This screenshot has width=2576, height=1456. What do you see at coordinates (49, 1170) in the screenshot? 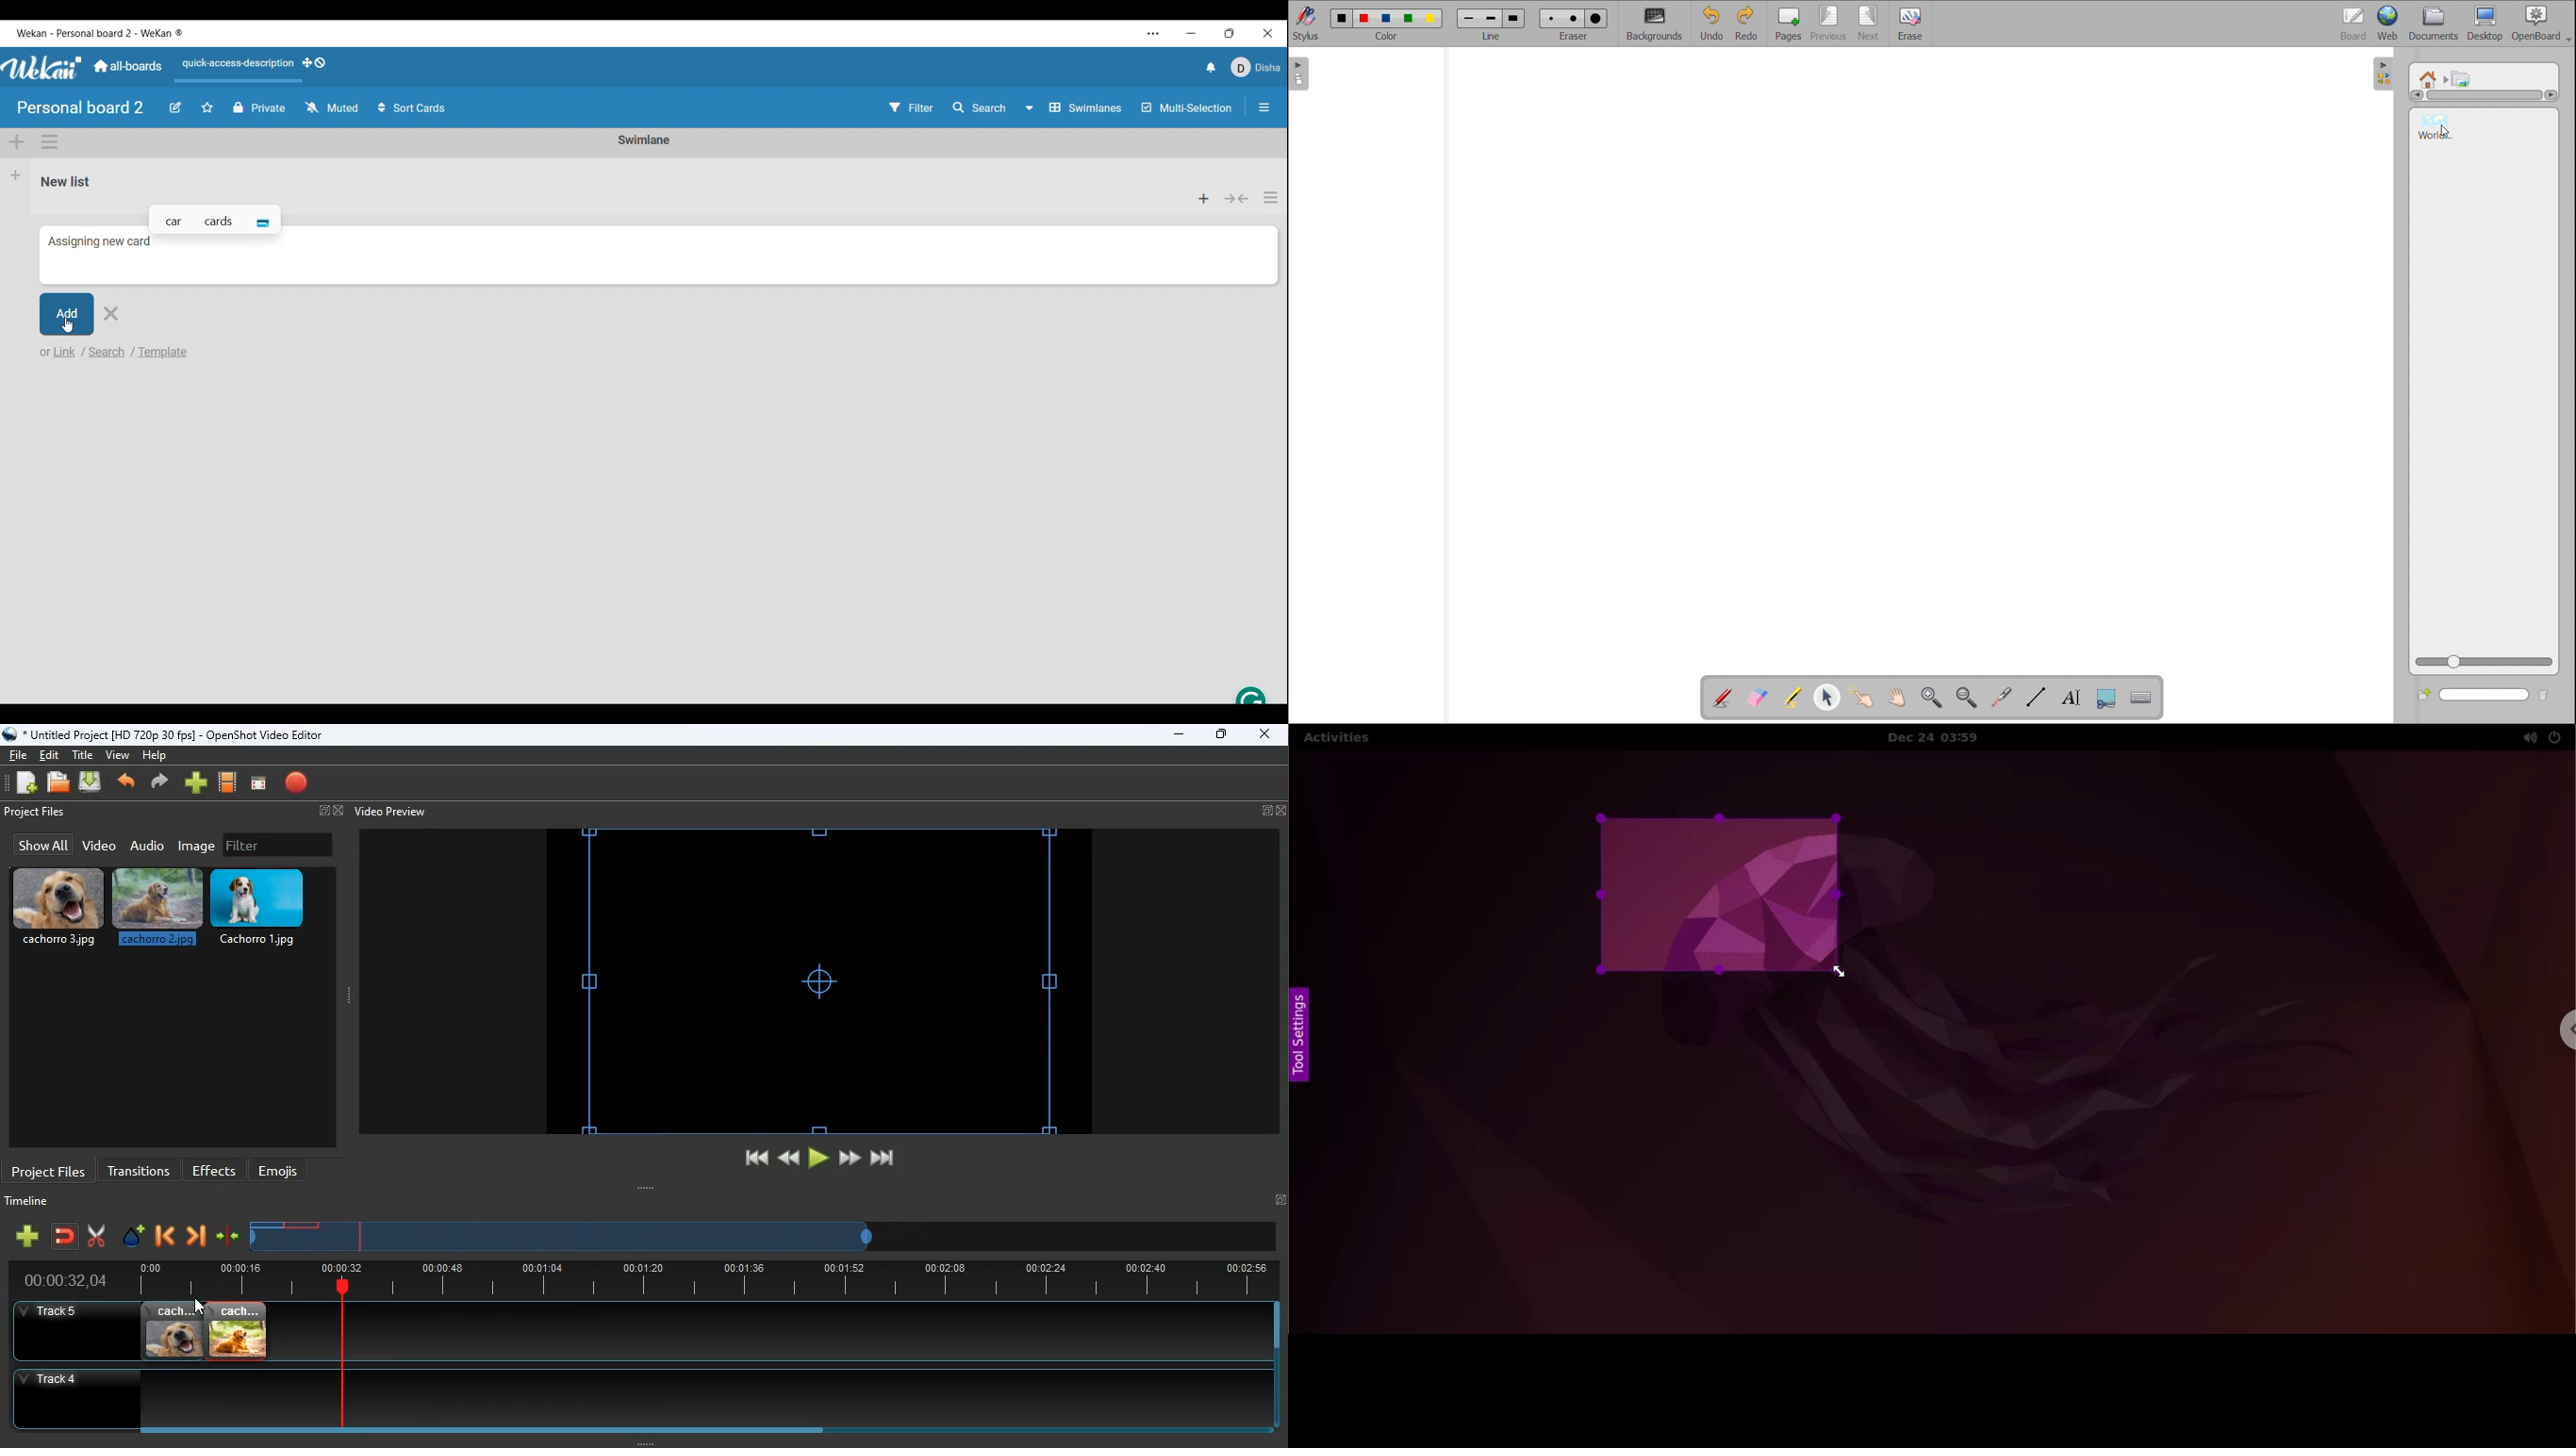
I see `project files` at bounding box center [49, 1170].